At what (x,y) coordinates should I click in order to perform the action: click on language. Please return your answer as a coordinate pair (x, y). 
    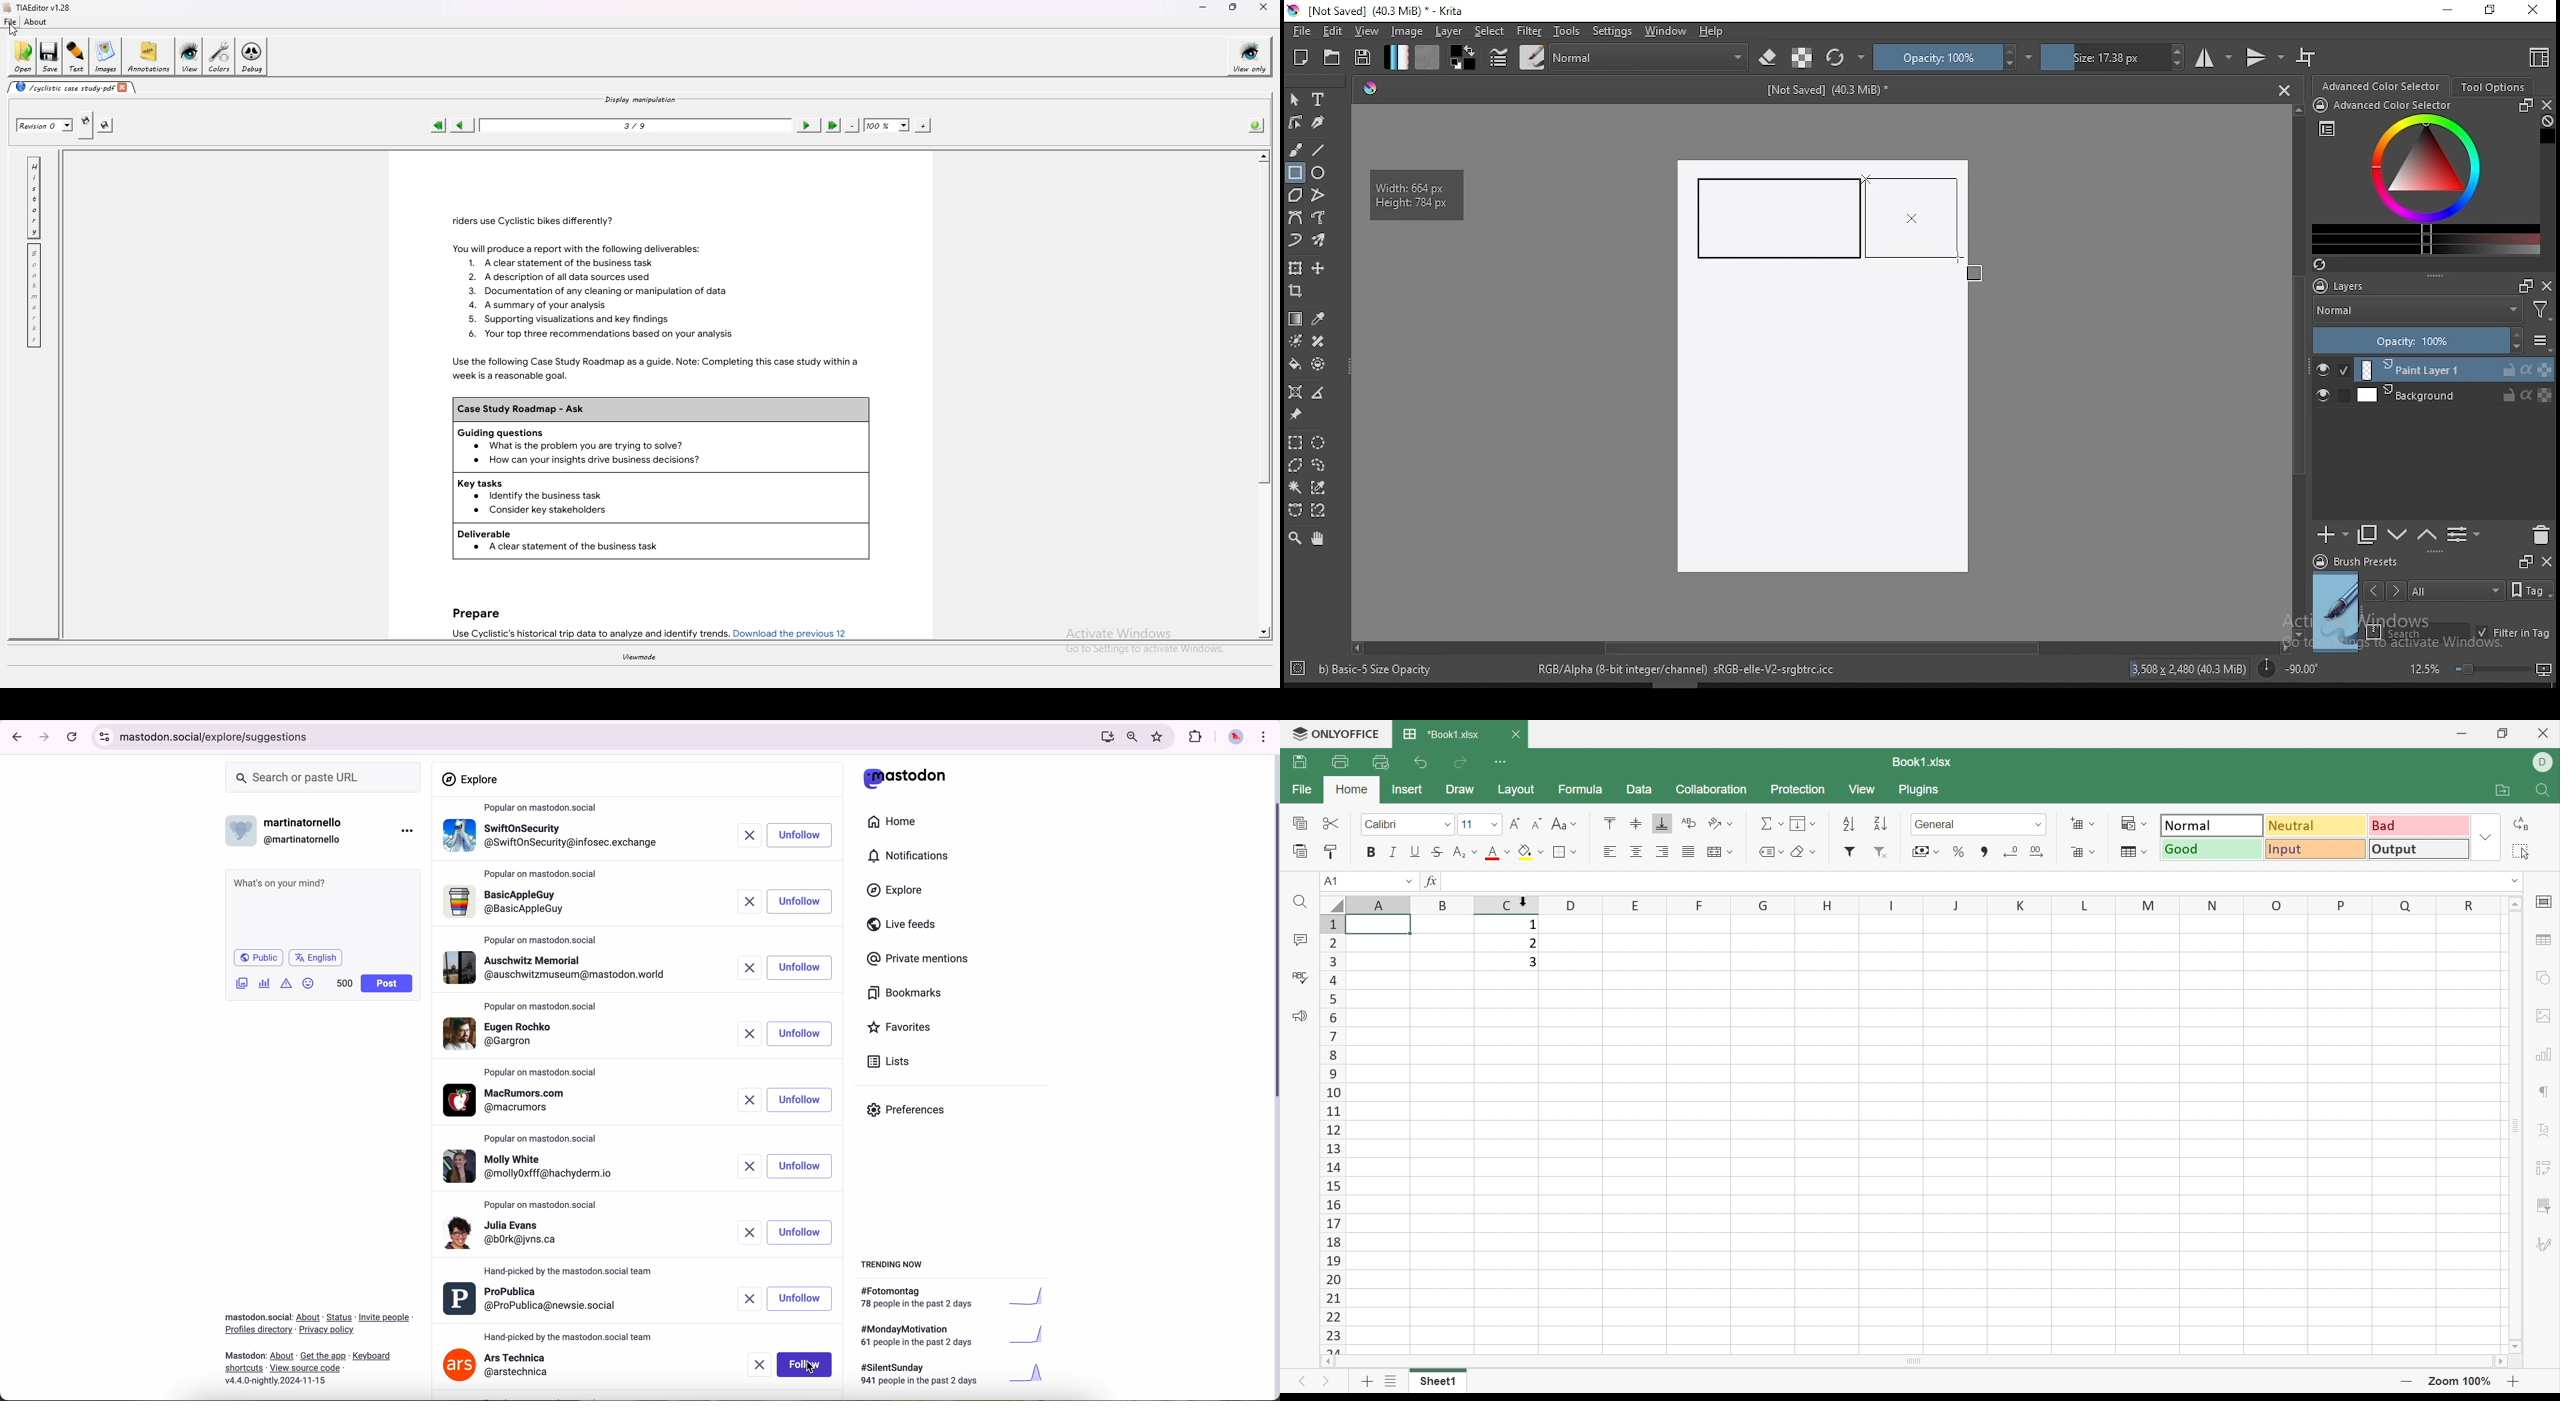
    Looking at the image, I should click on (316, 957).